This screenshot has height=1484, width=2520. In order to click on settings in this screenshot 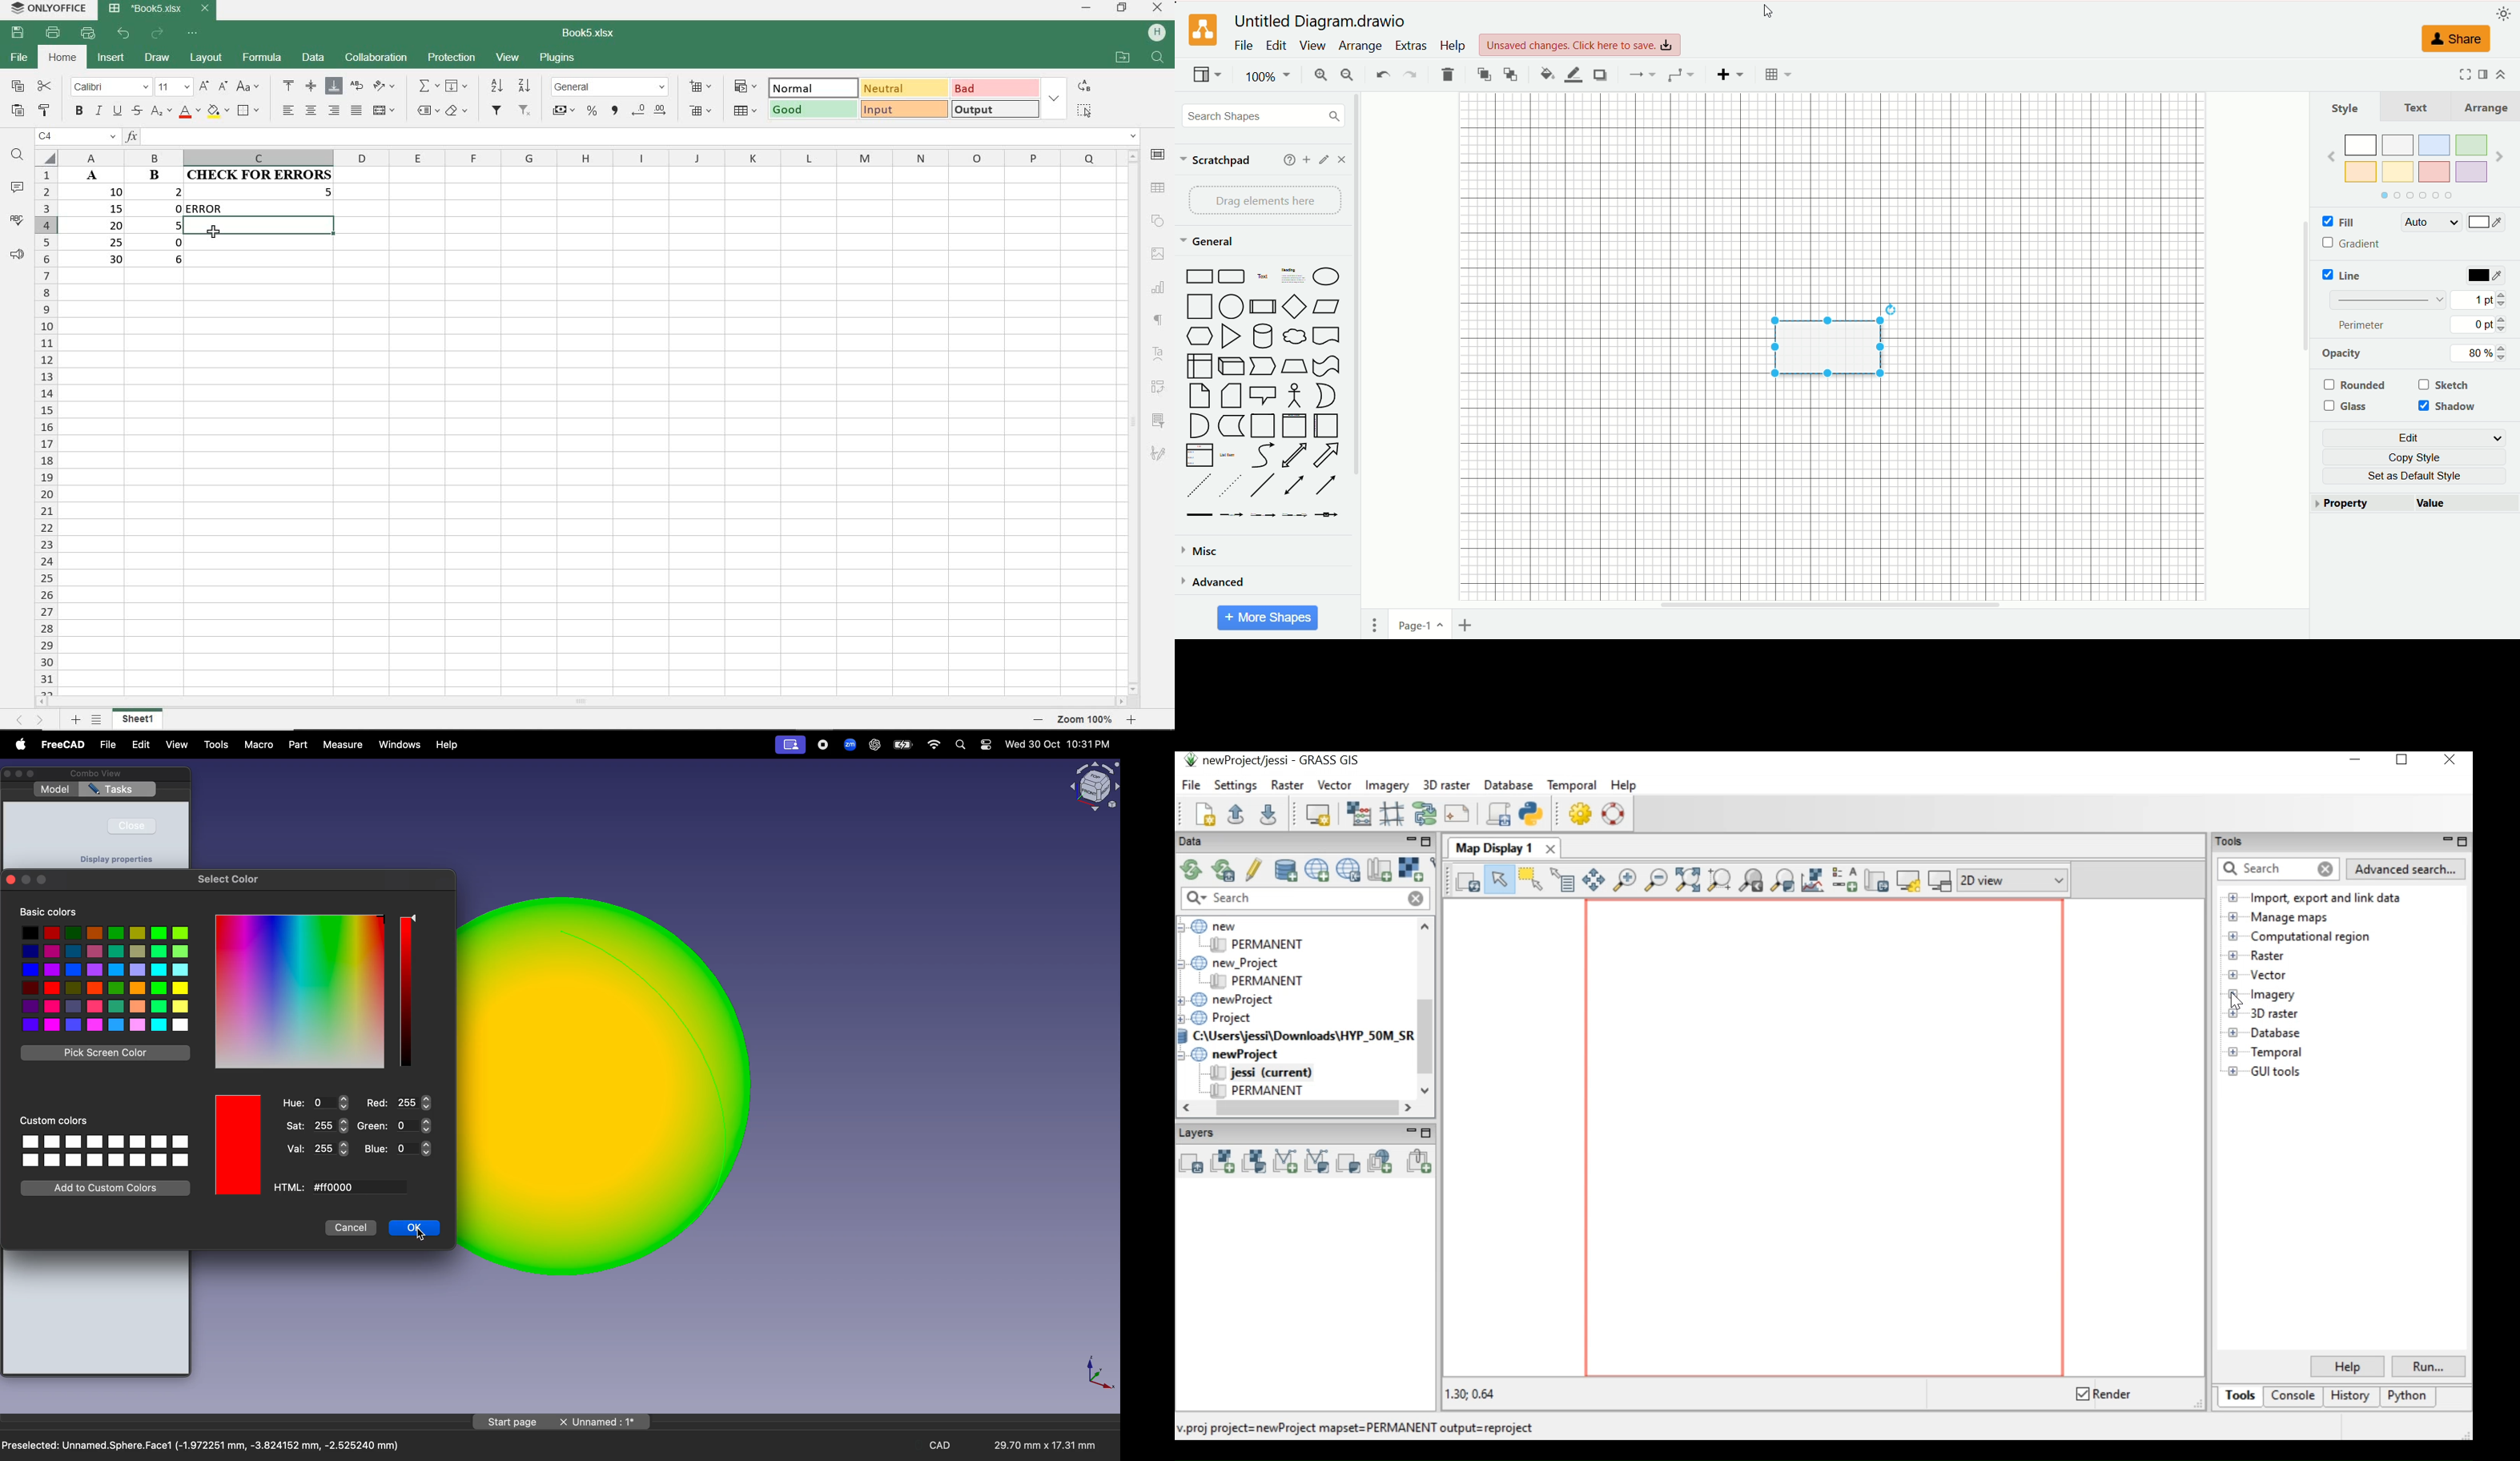, I will do `click(985, 745)`.